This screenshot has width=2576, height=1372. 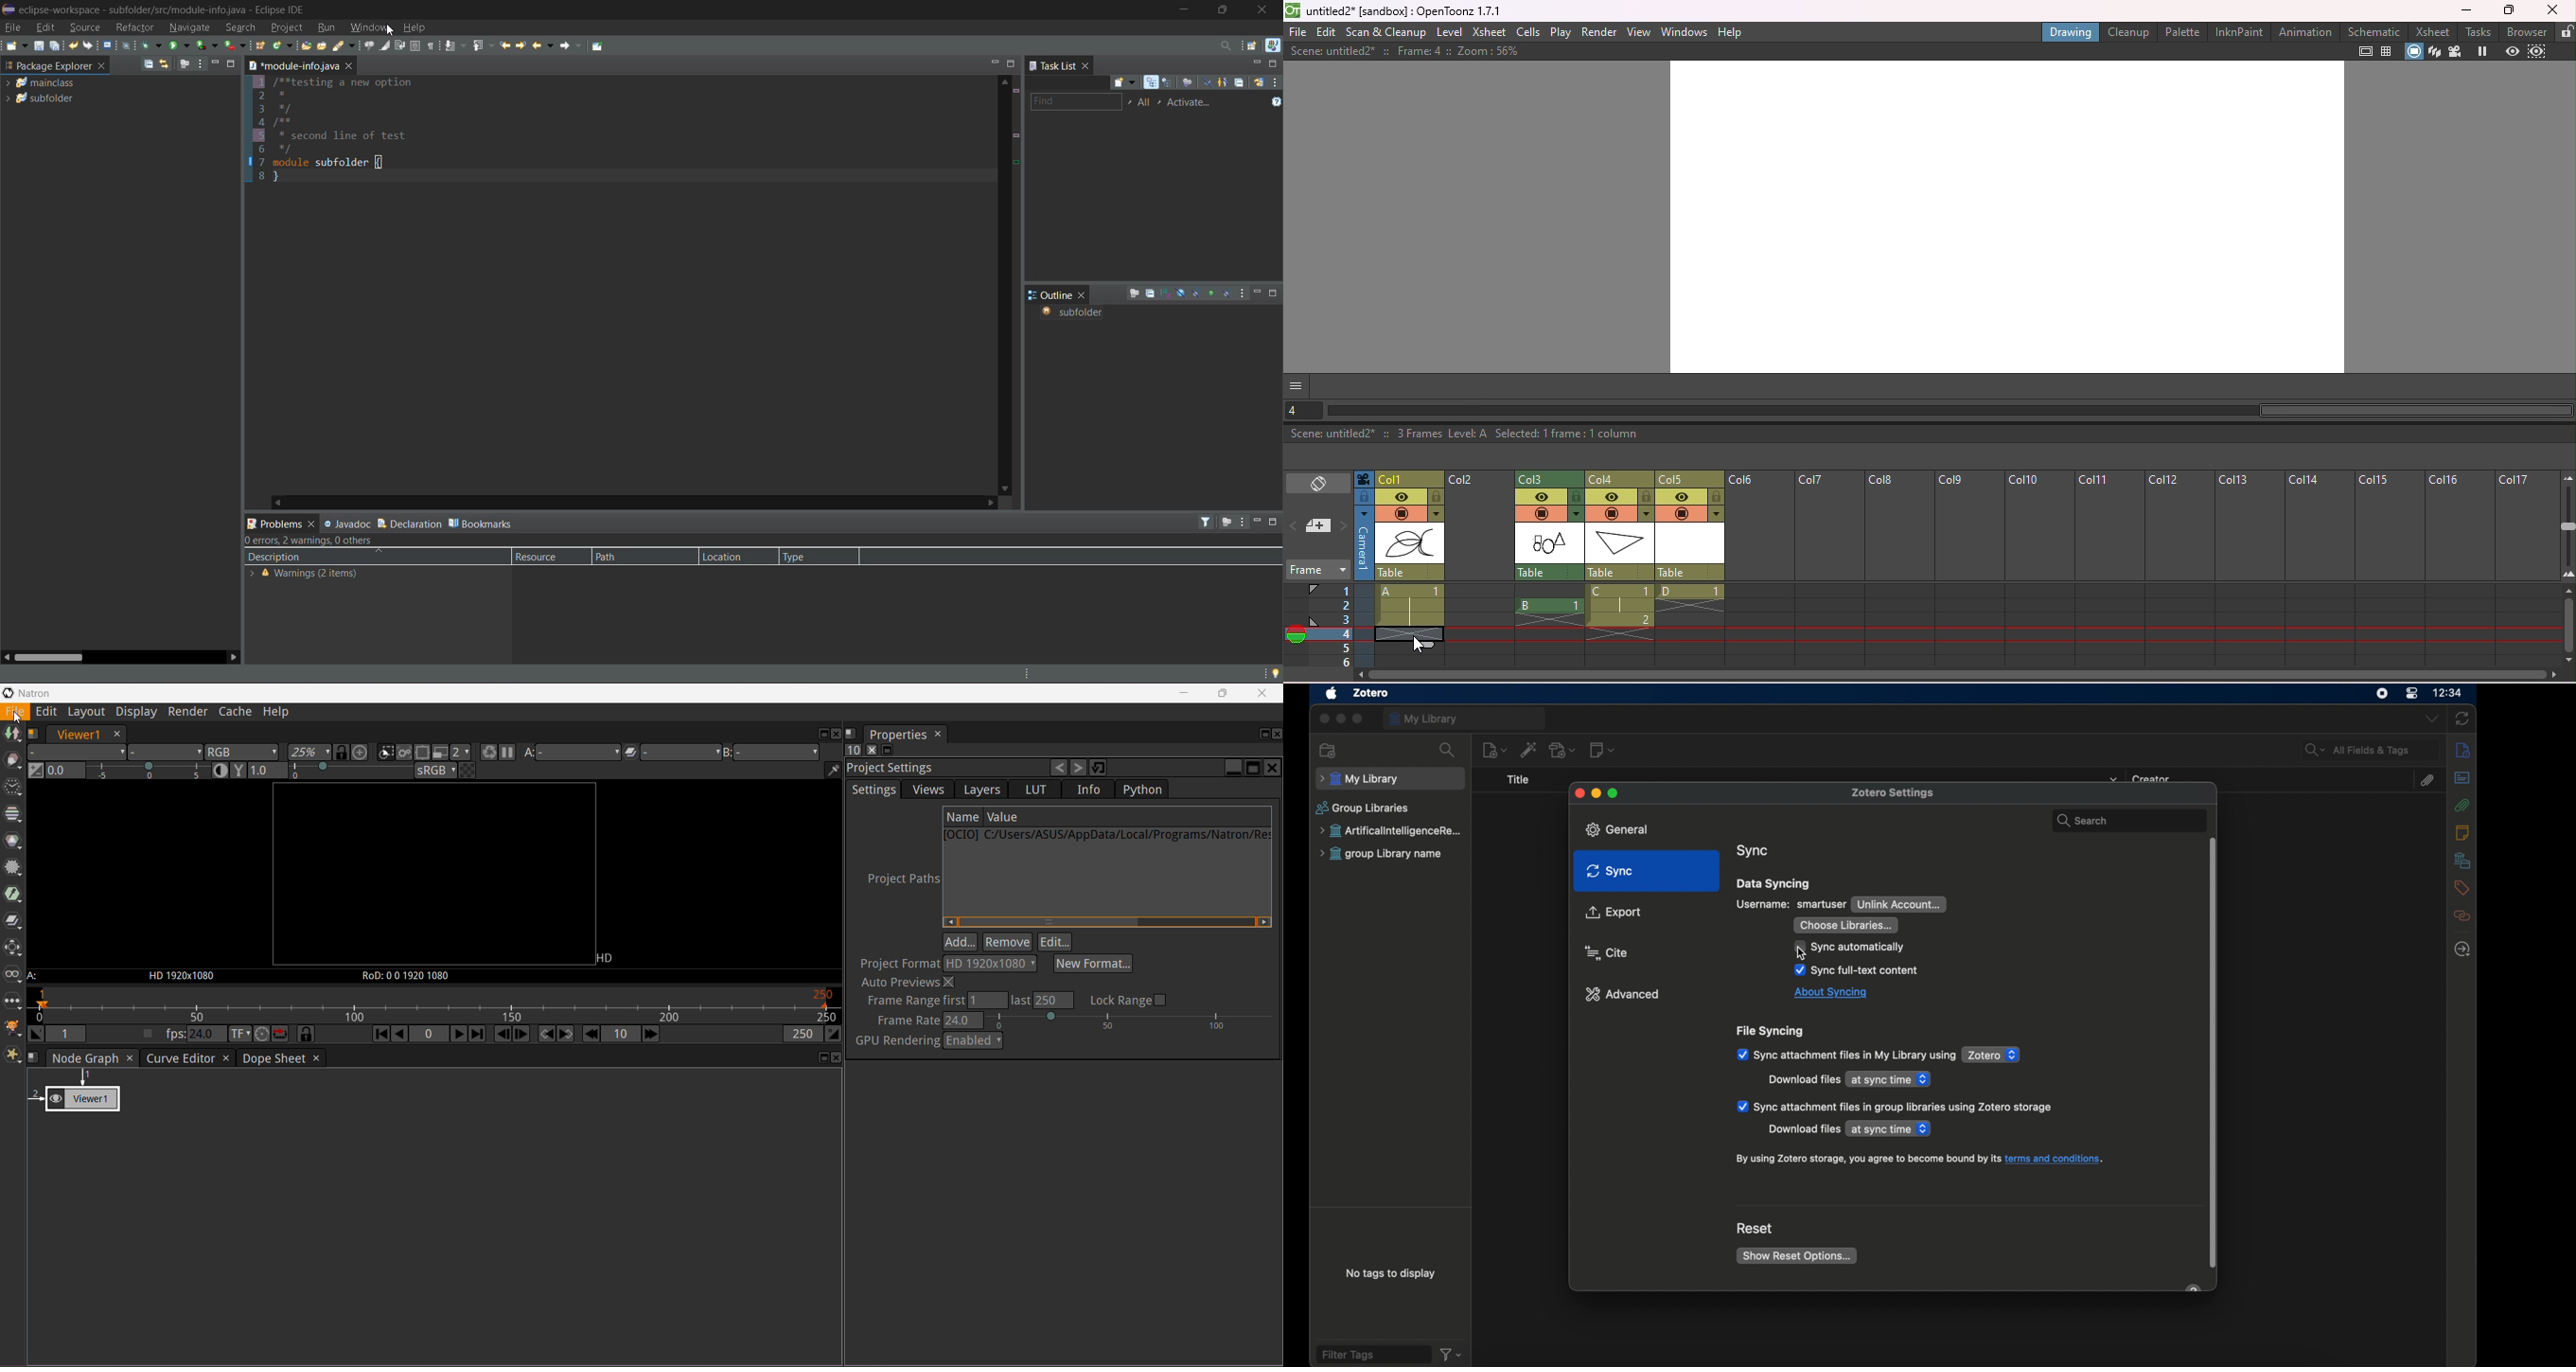 I want to click on minimize, so click(x=1258, y=294).